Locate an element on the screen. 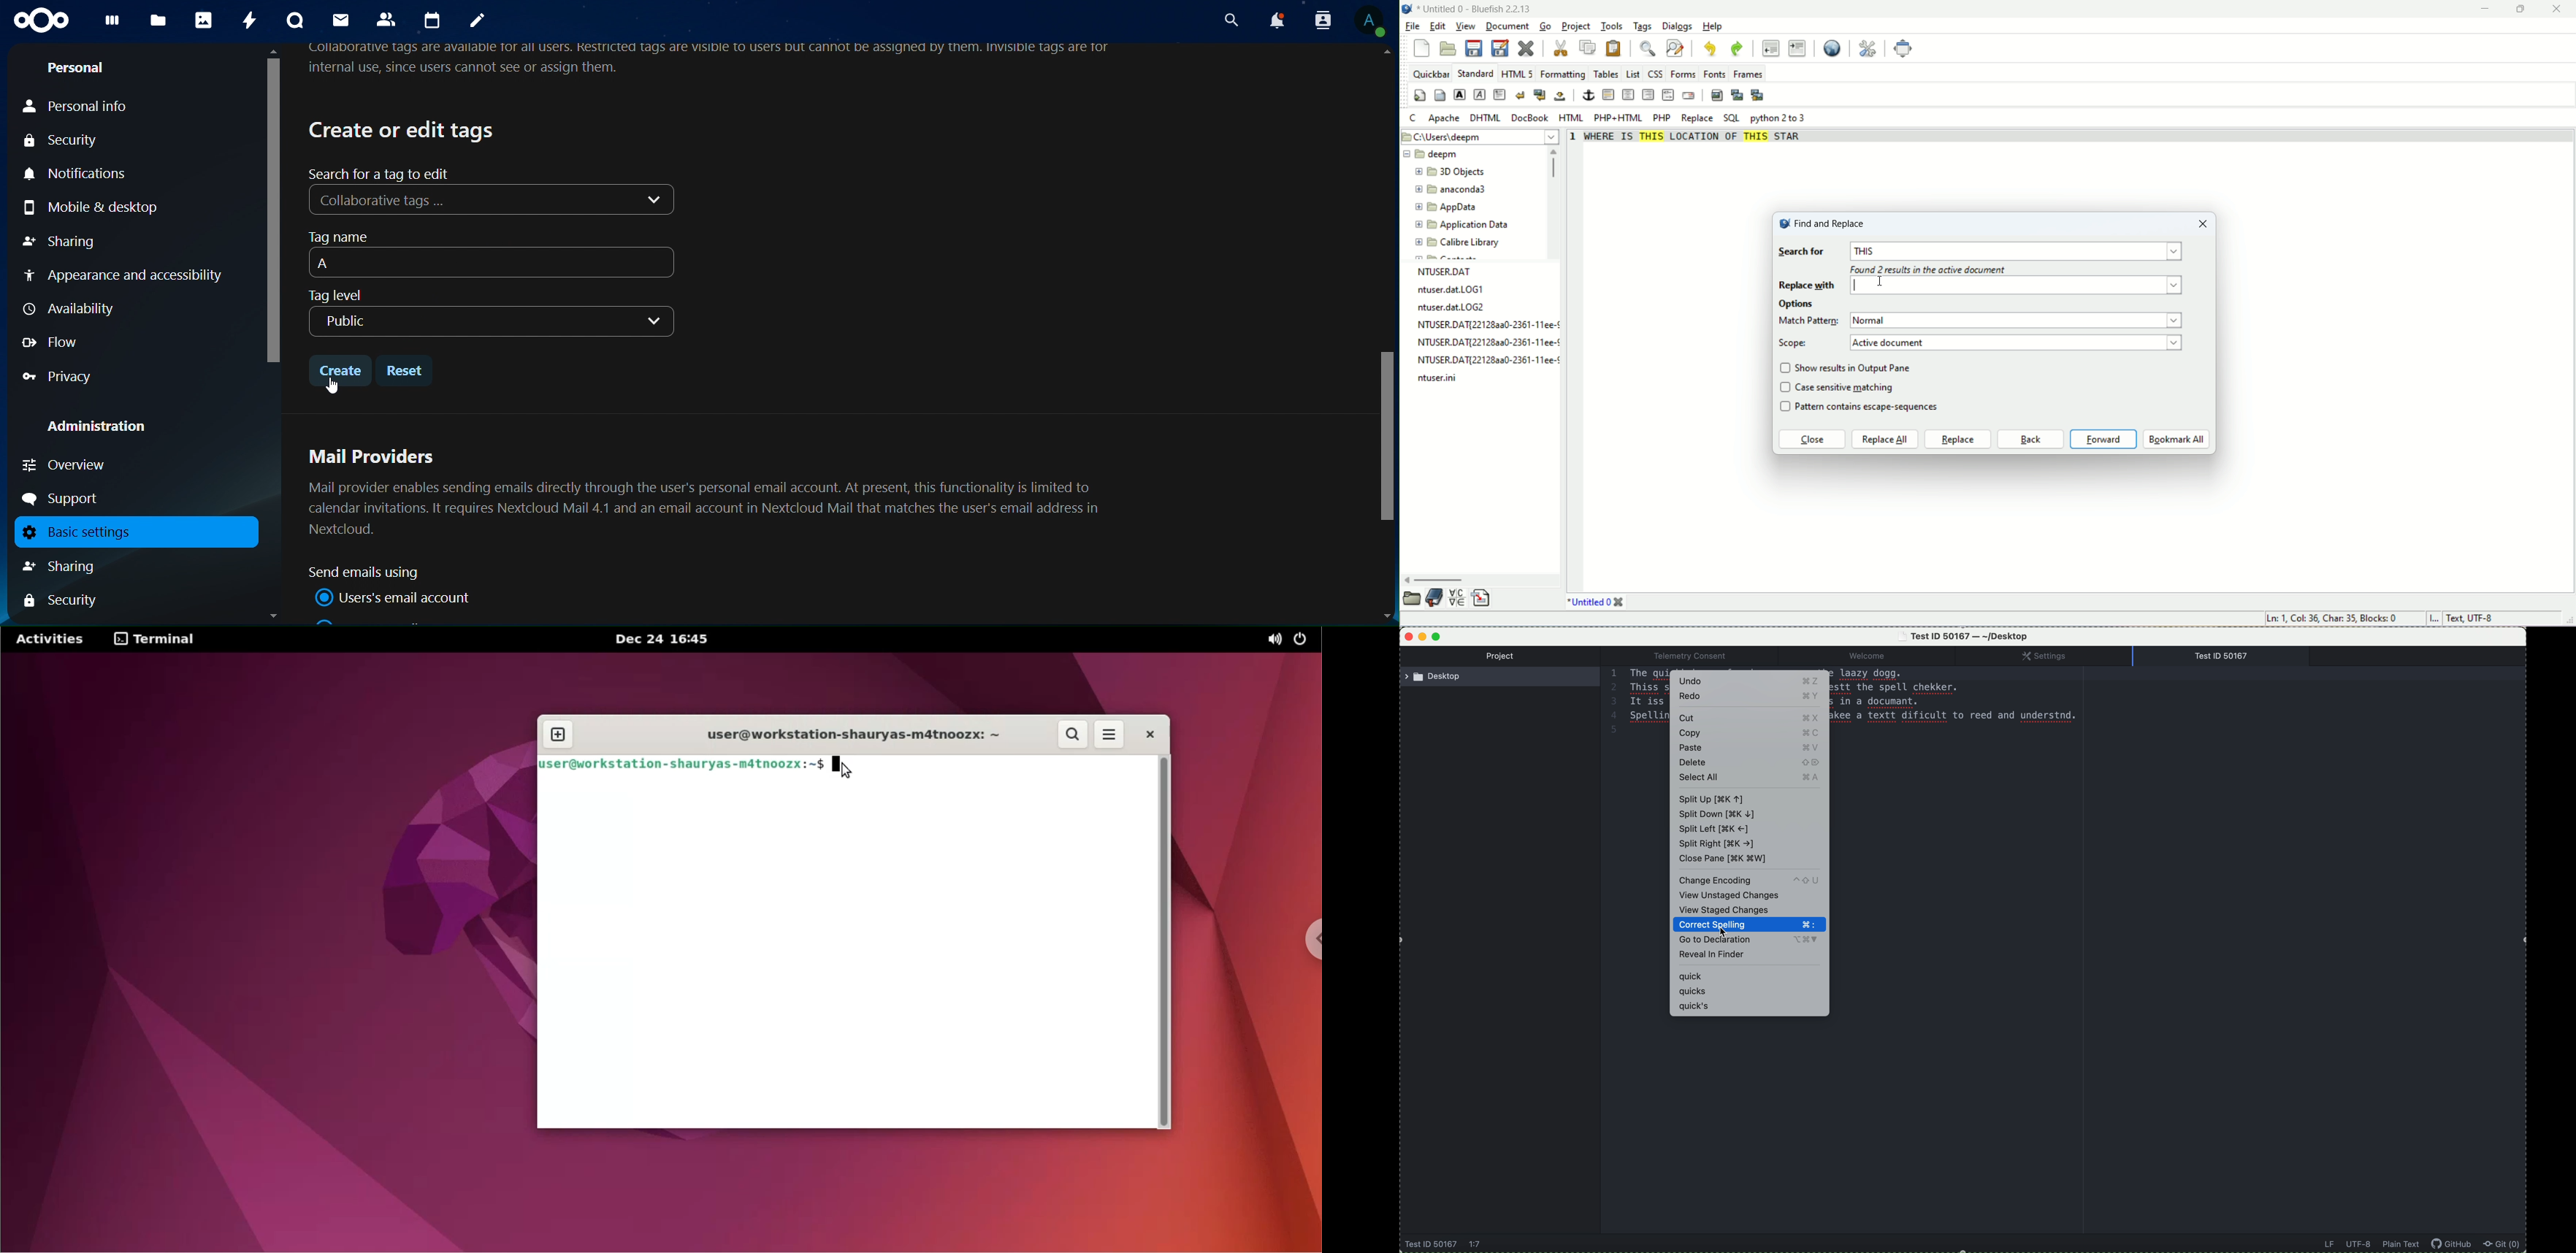 The height and width of the screenshot is (1260, 2576). HTML5 is located at coordinates (1515, 74).